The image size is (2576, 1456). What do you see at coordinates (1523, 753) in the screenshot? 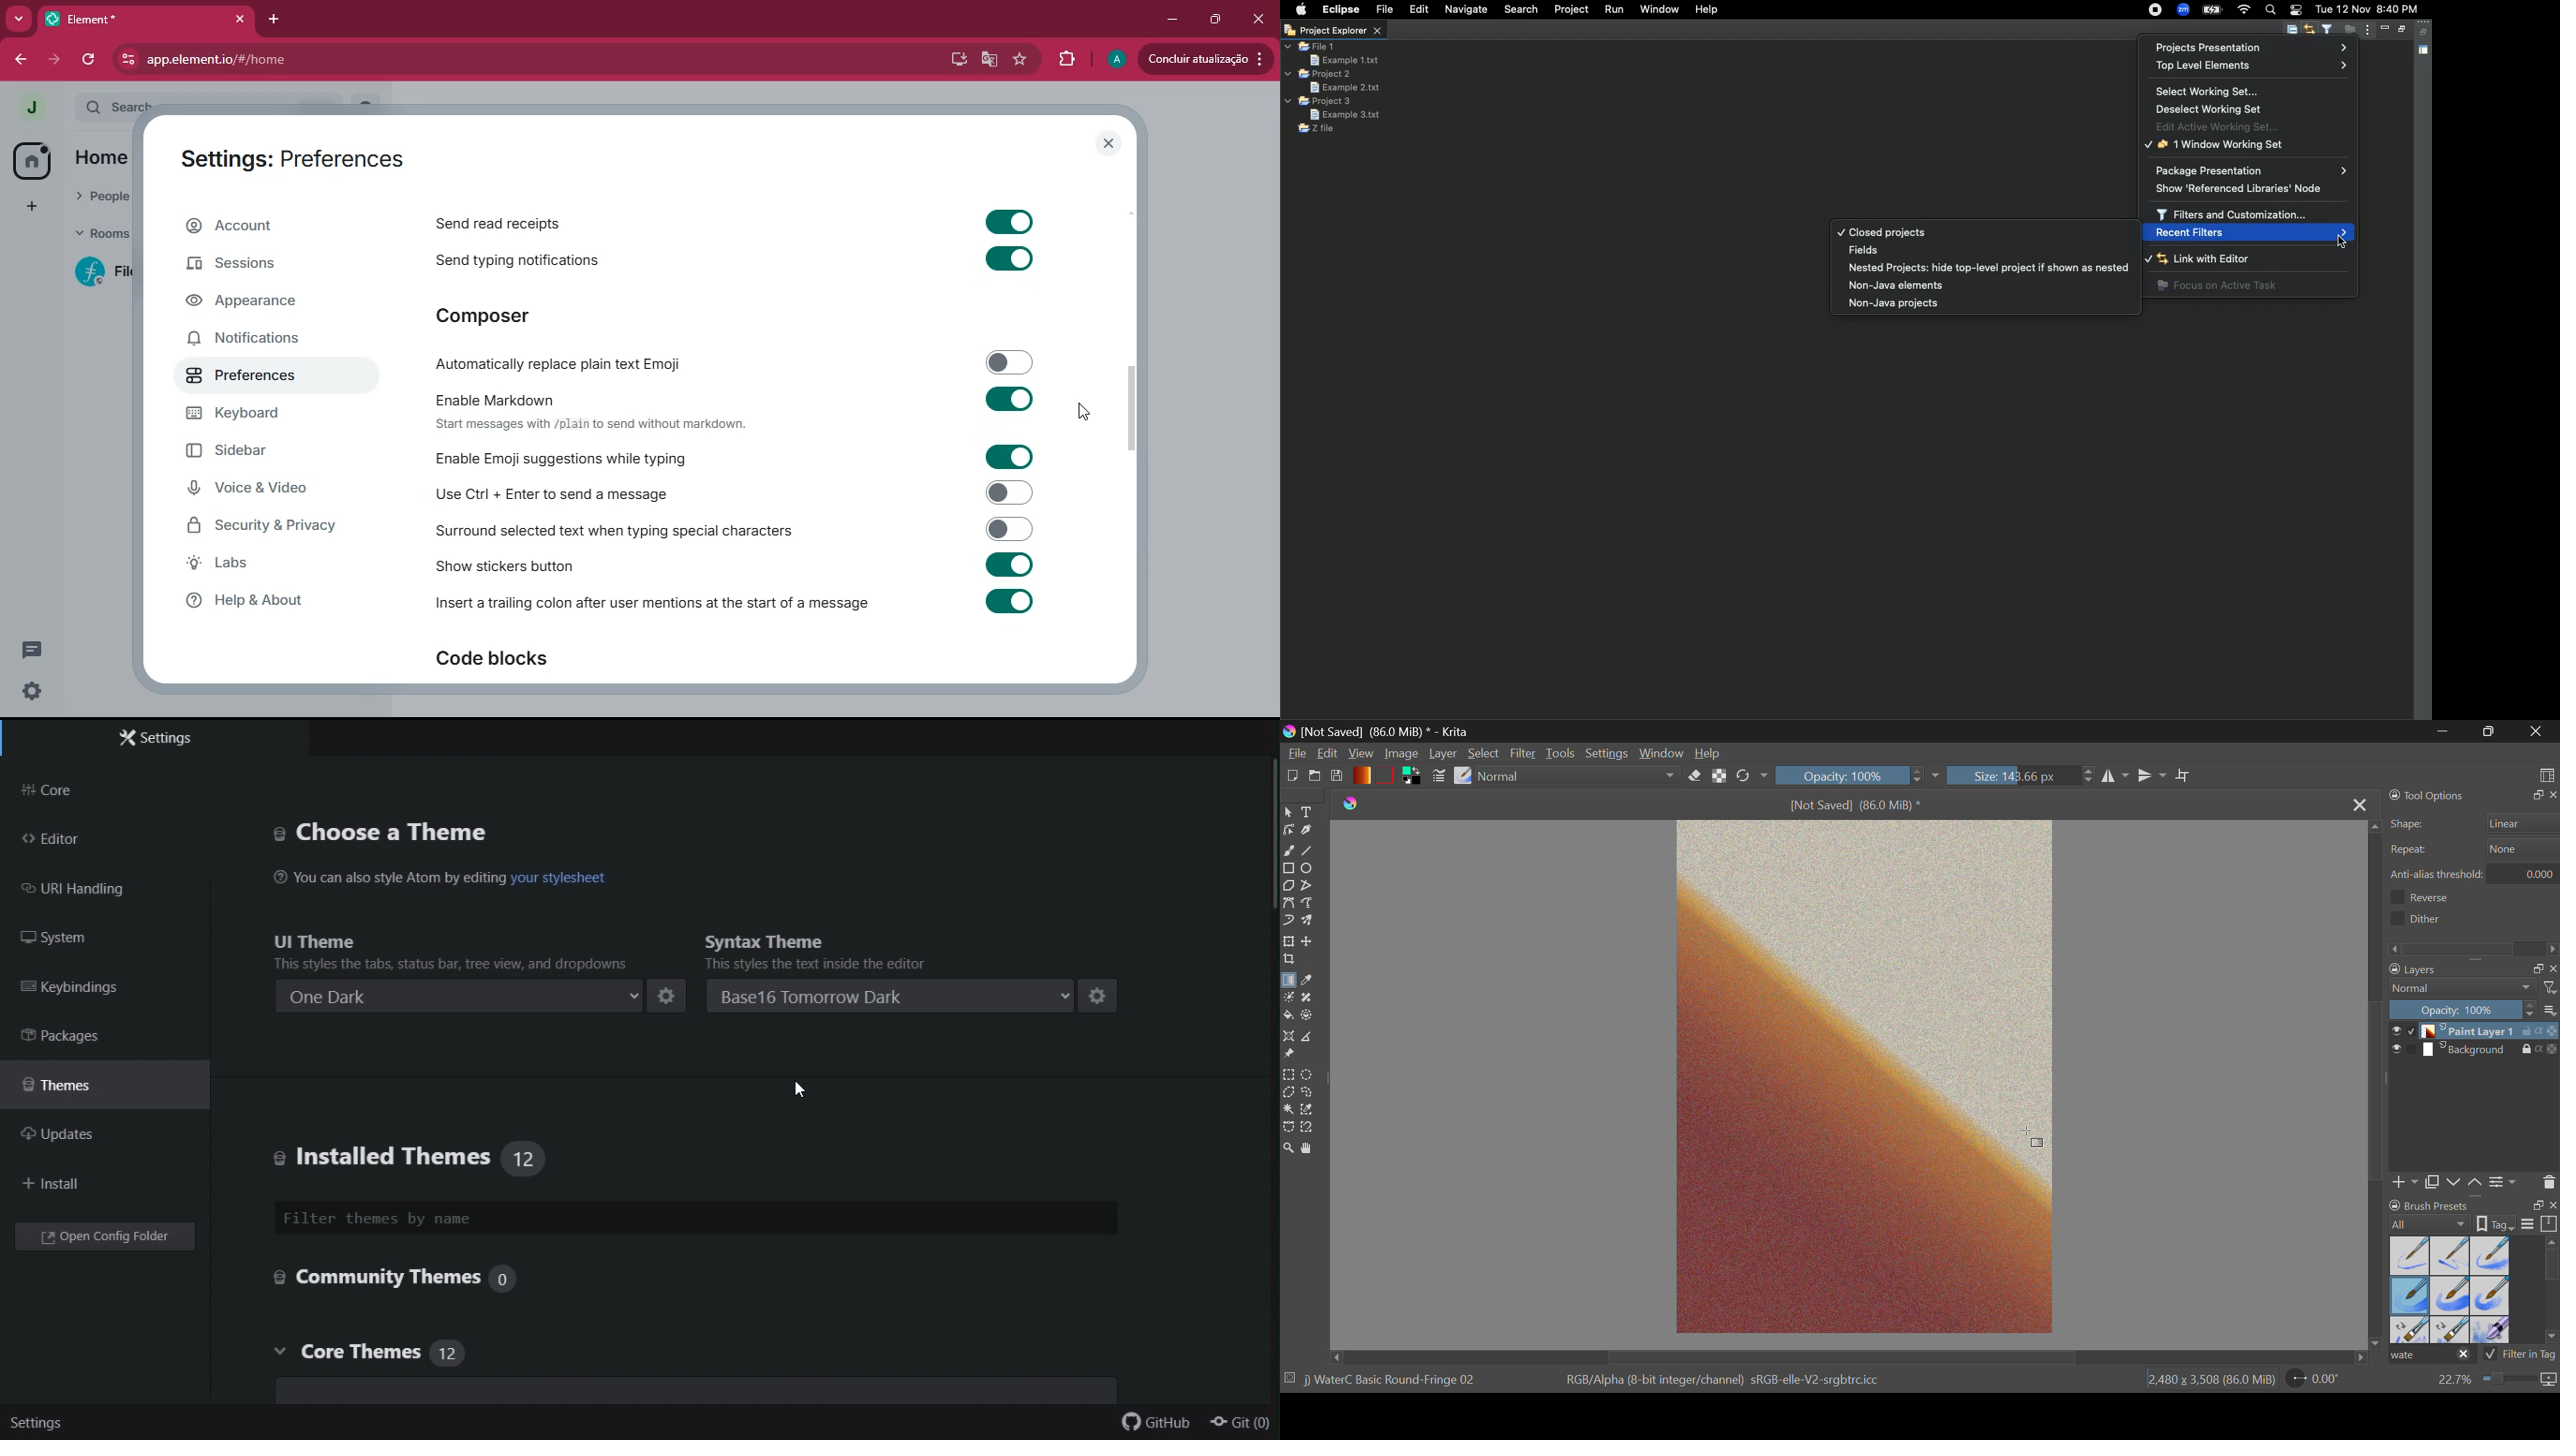
I see `Cursor on Filter` at bounding box center [1523, 753].